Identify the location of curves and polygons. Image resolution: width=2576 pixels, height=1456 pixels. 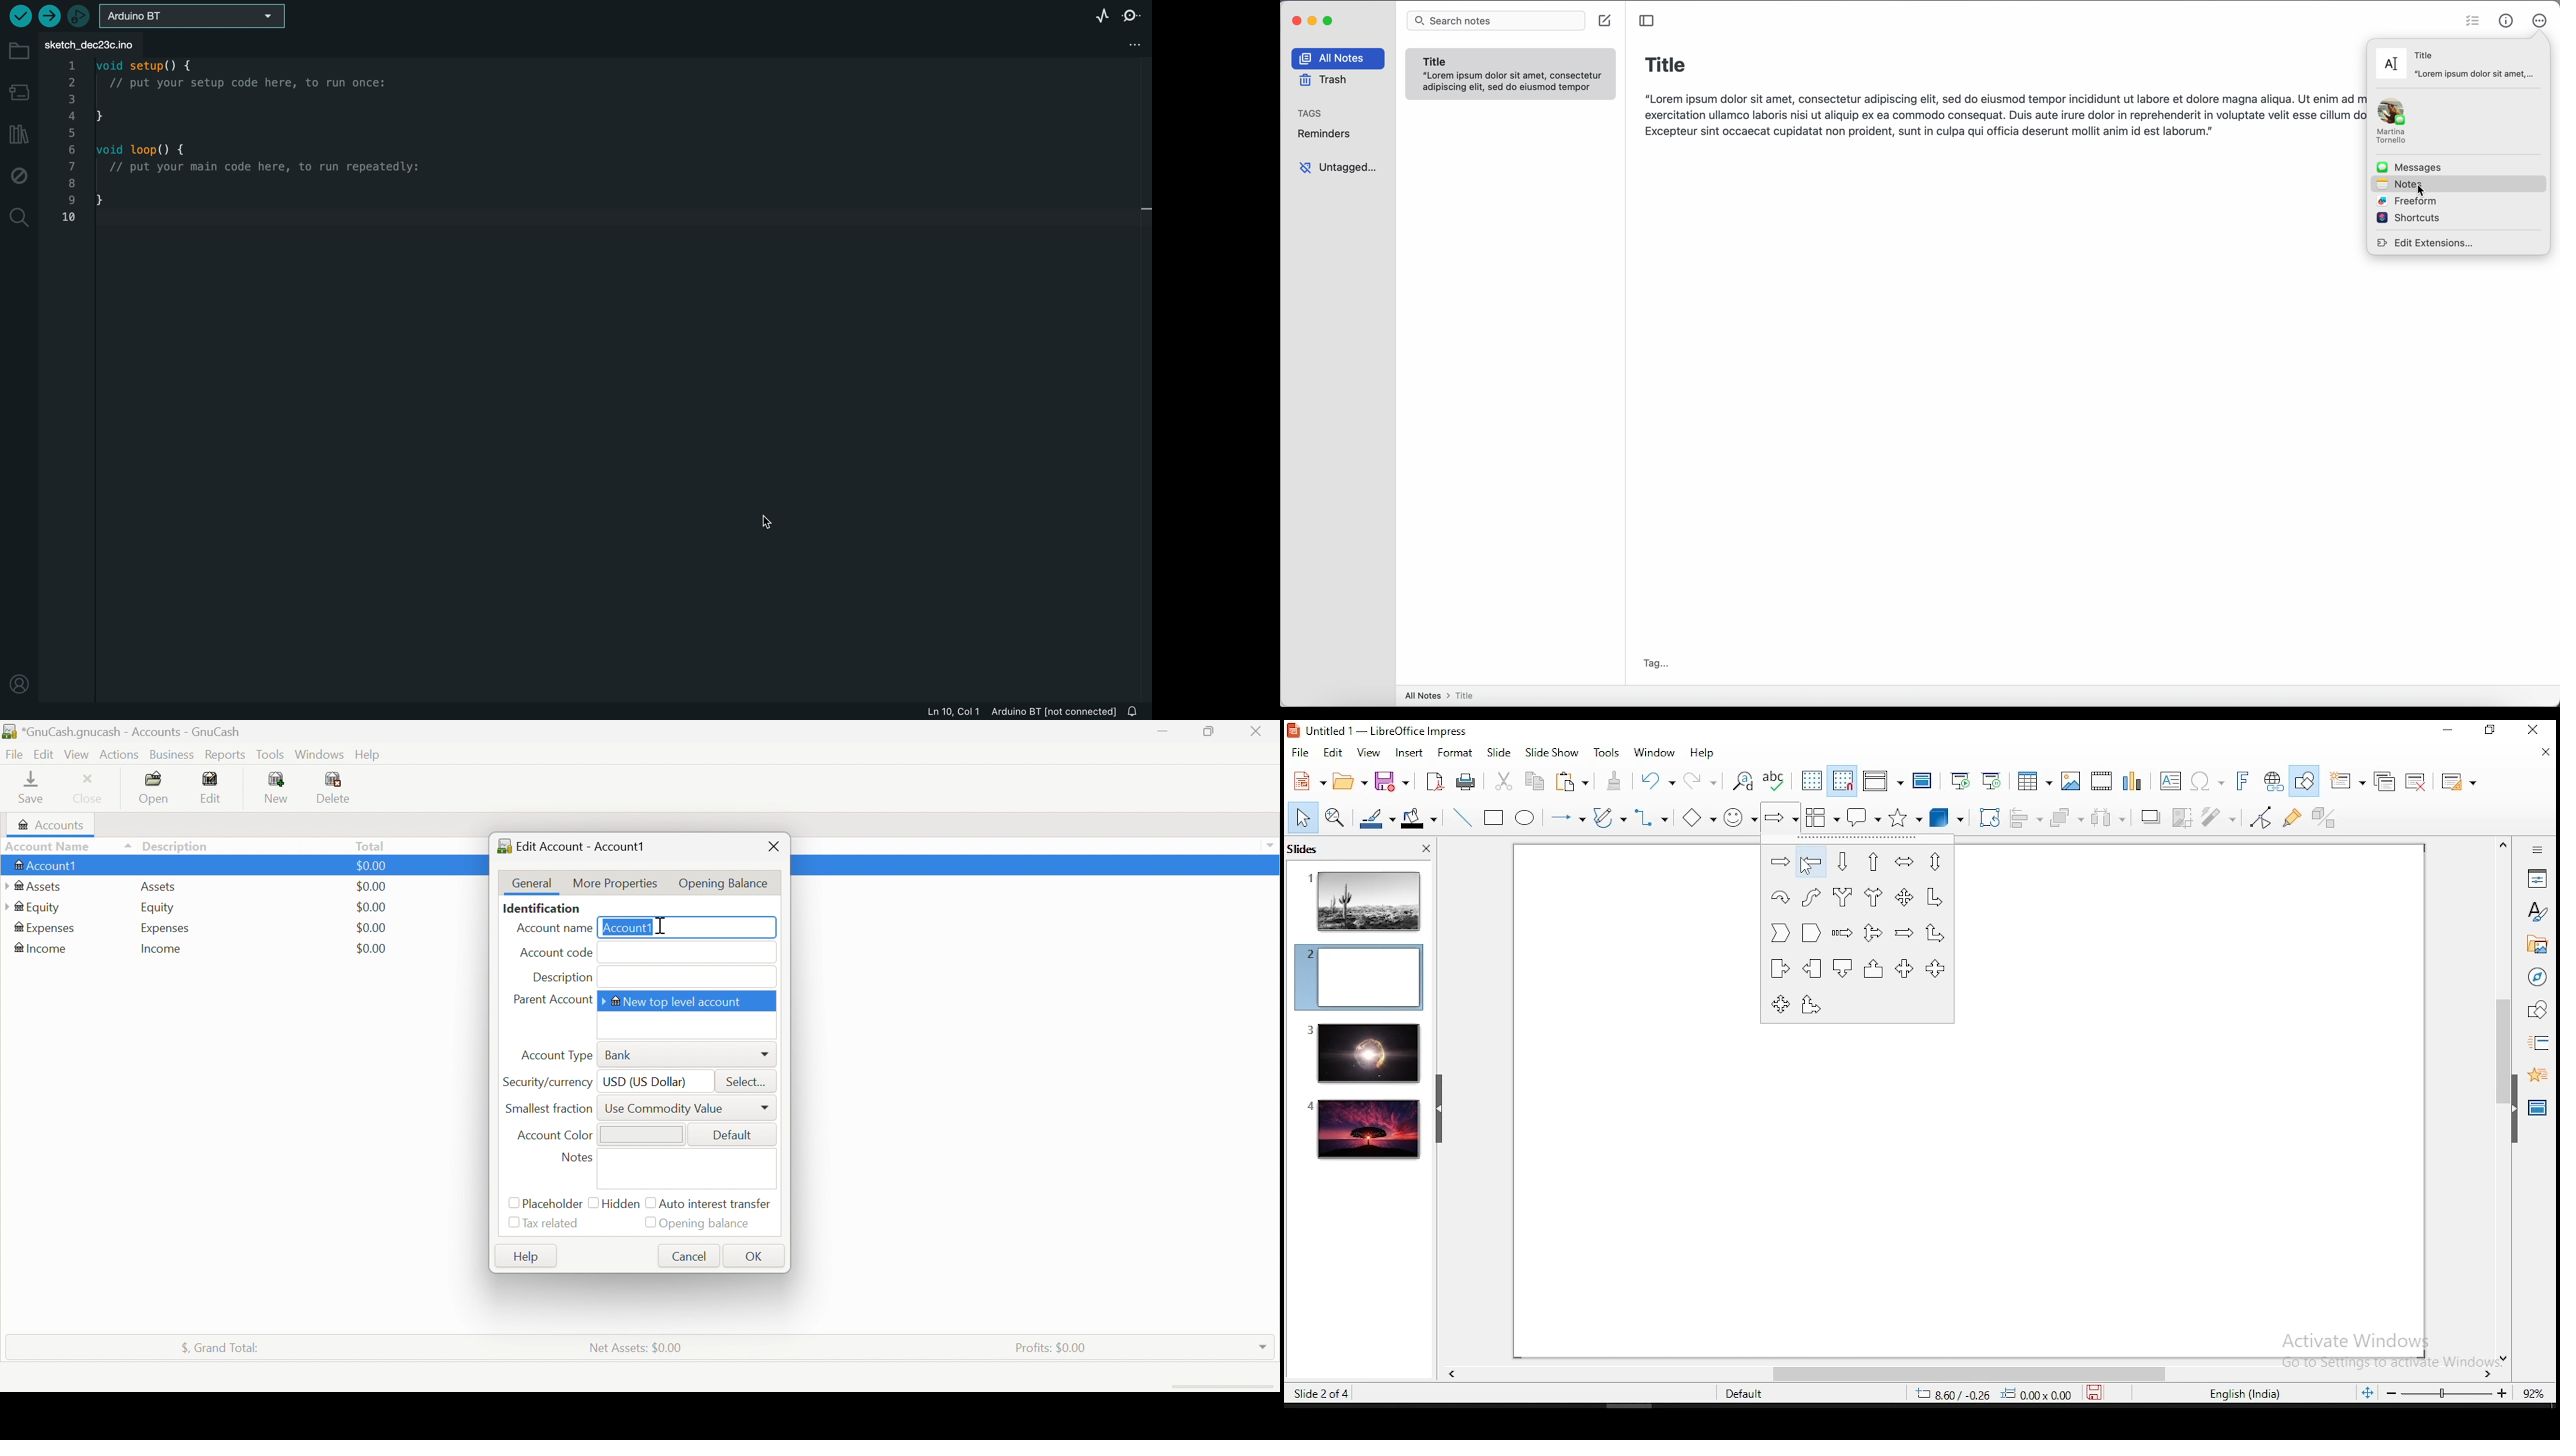
(1607, 818).